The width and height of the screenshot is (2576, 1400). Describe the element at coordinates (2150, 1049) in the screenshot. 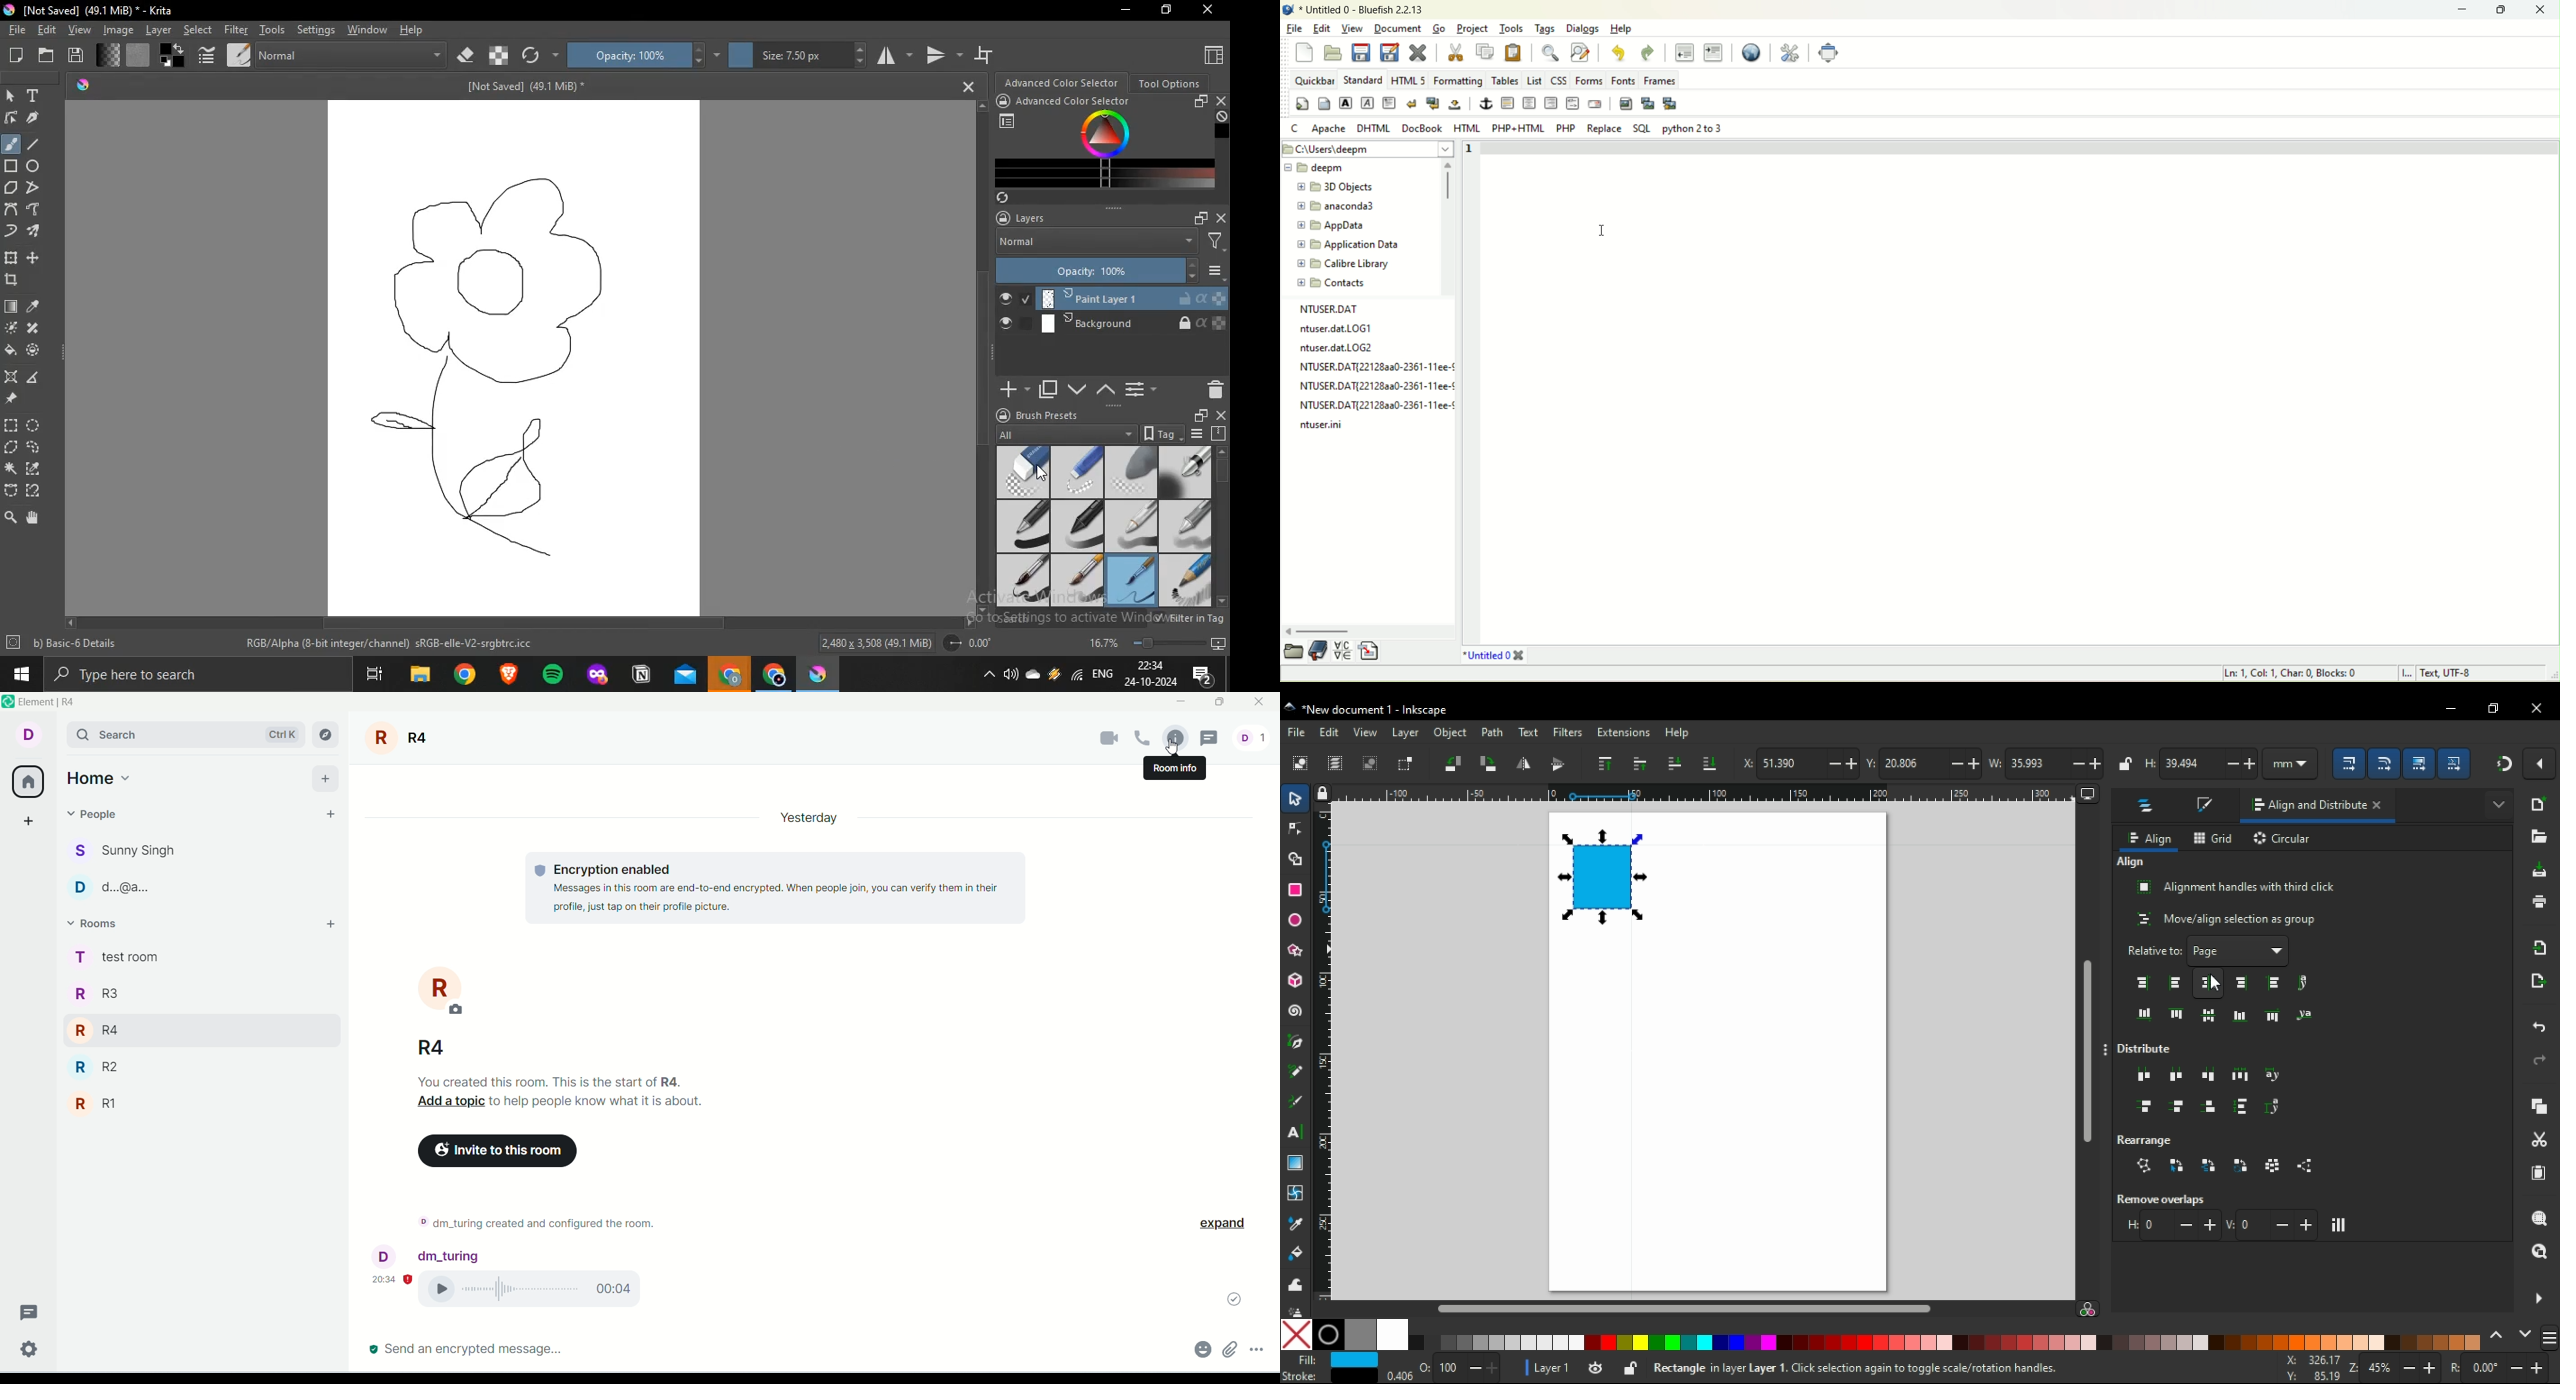

I see `distribute` at that location.